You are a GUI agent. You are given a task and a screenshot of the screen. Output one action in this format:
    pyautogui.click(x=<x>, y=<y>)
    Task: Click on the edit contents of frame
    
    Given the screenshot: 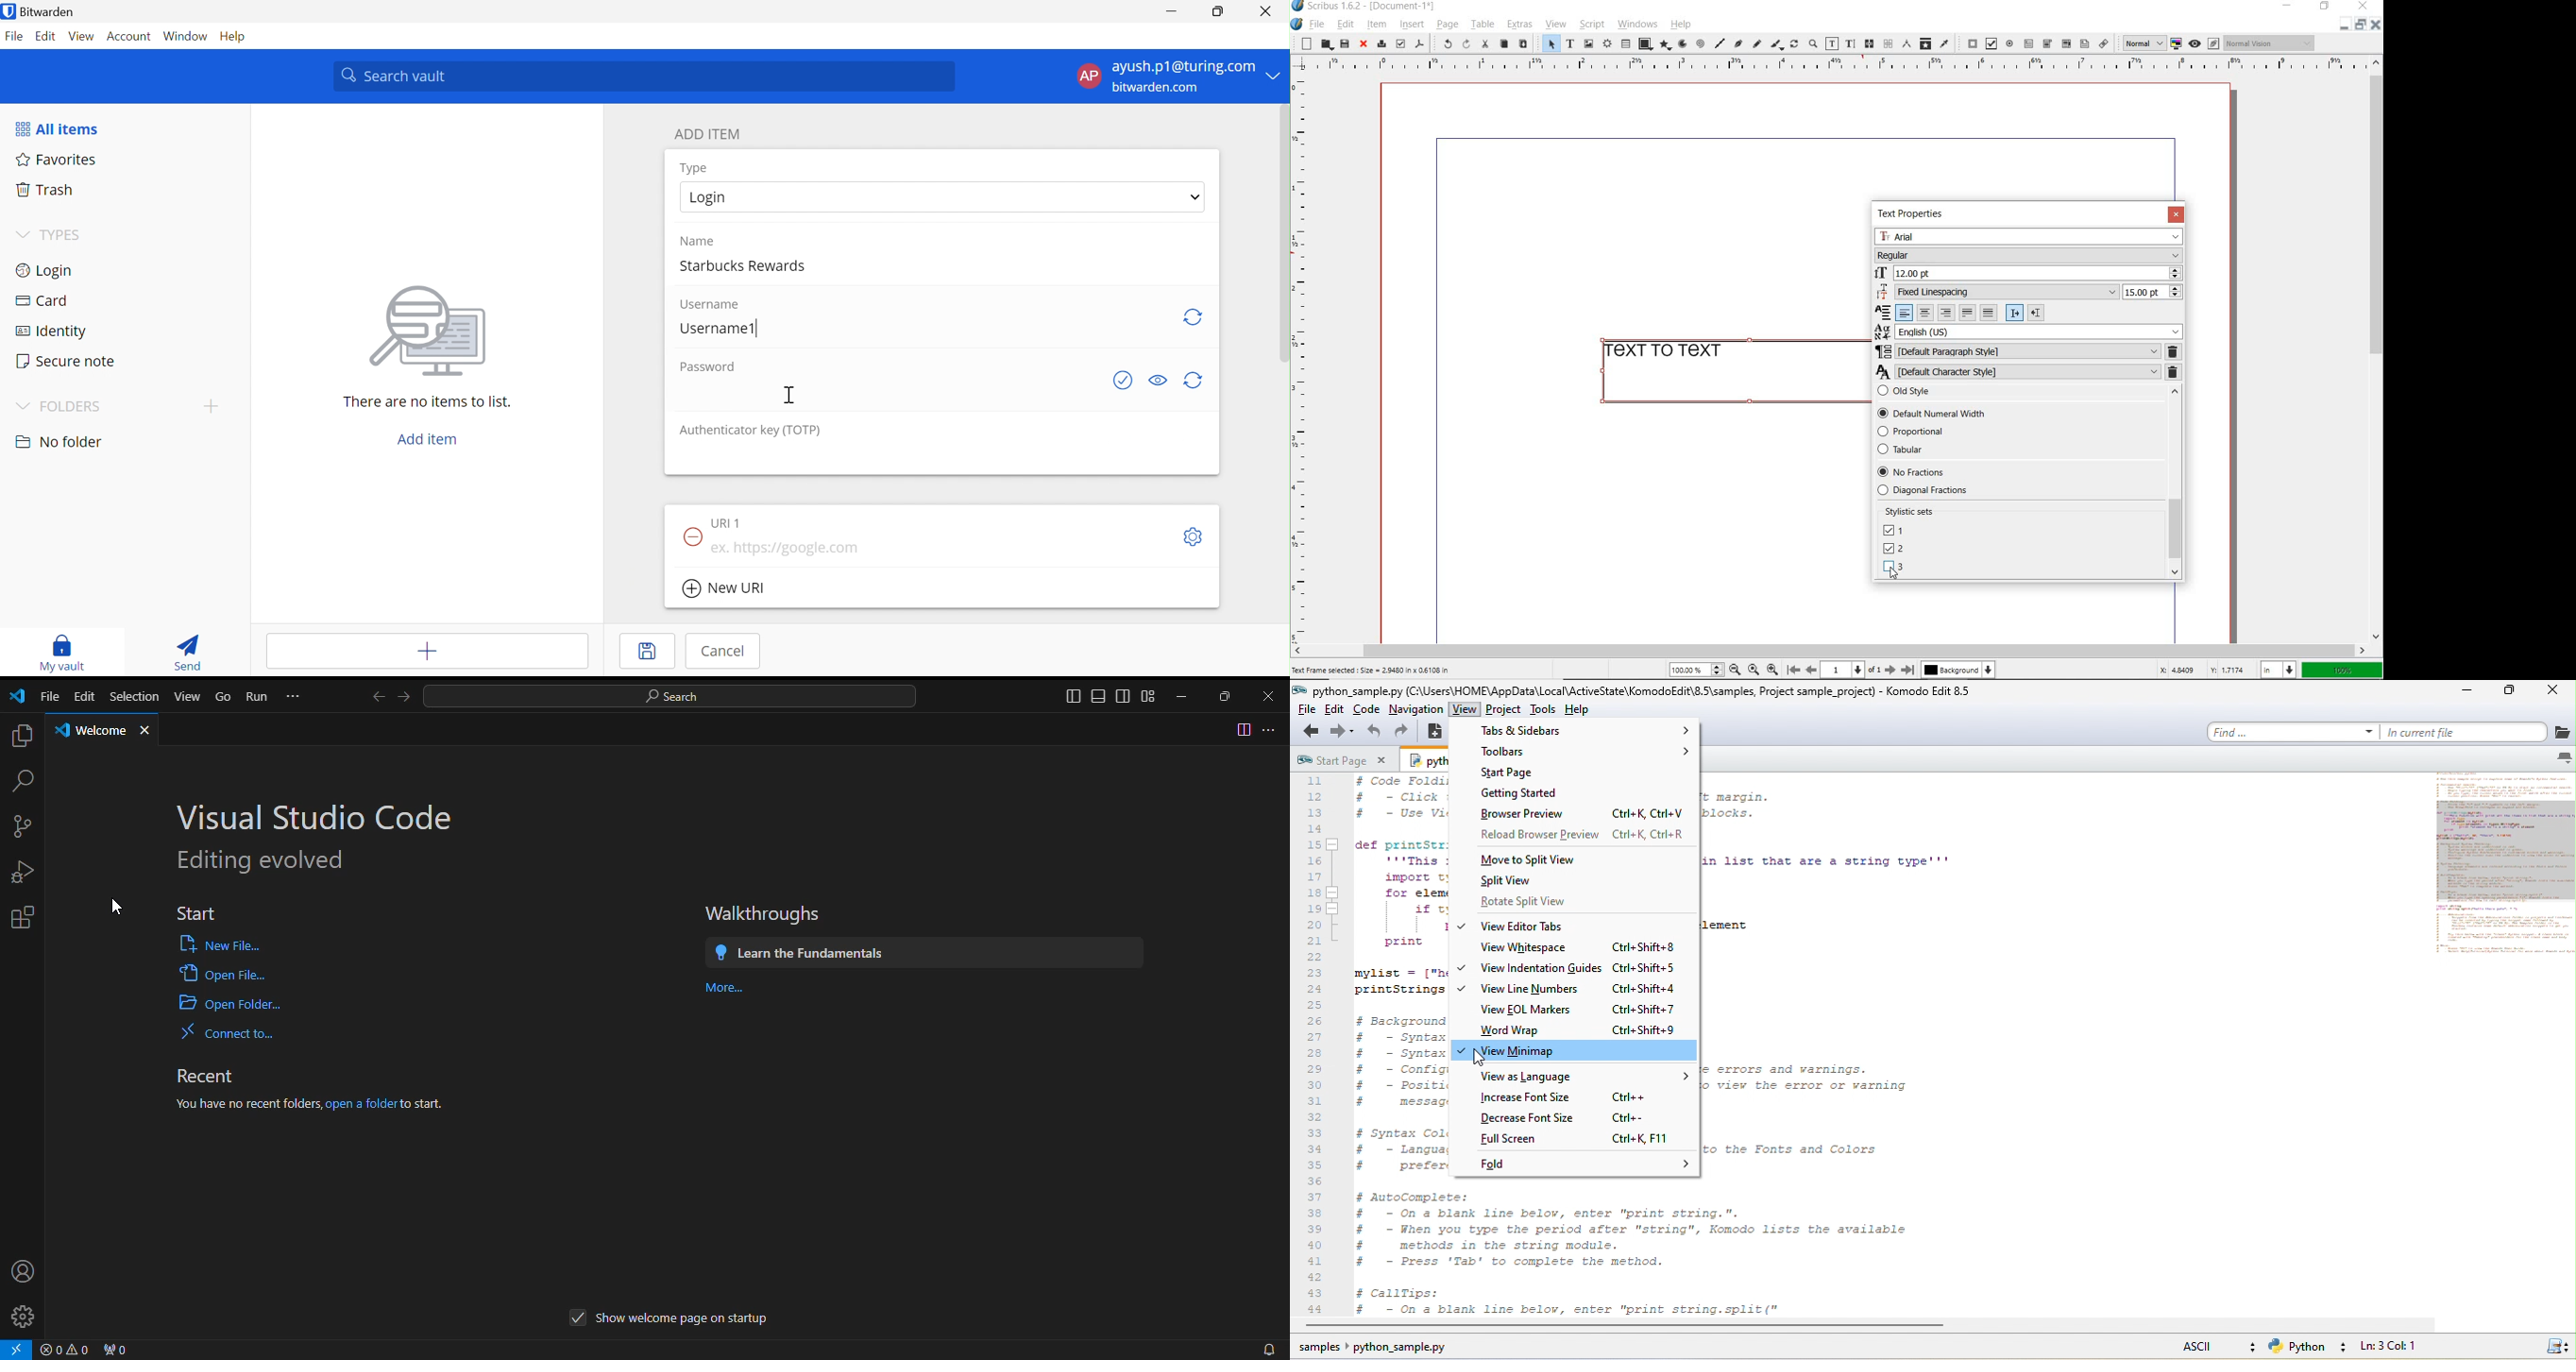 What is the action you would take?
    pyautogui.click(x=1832, y=44)
    